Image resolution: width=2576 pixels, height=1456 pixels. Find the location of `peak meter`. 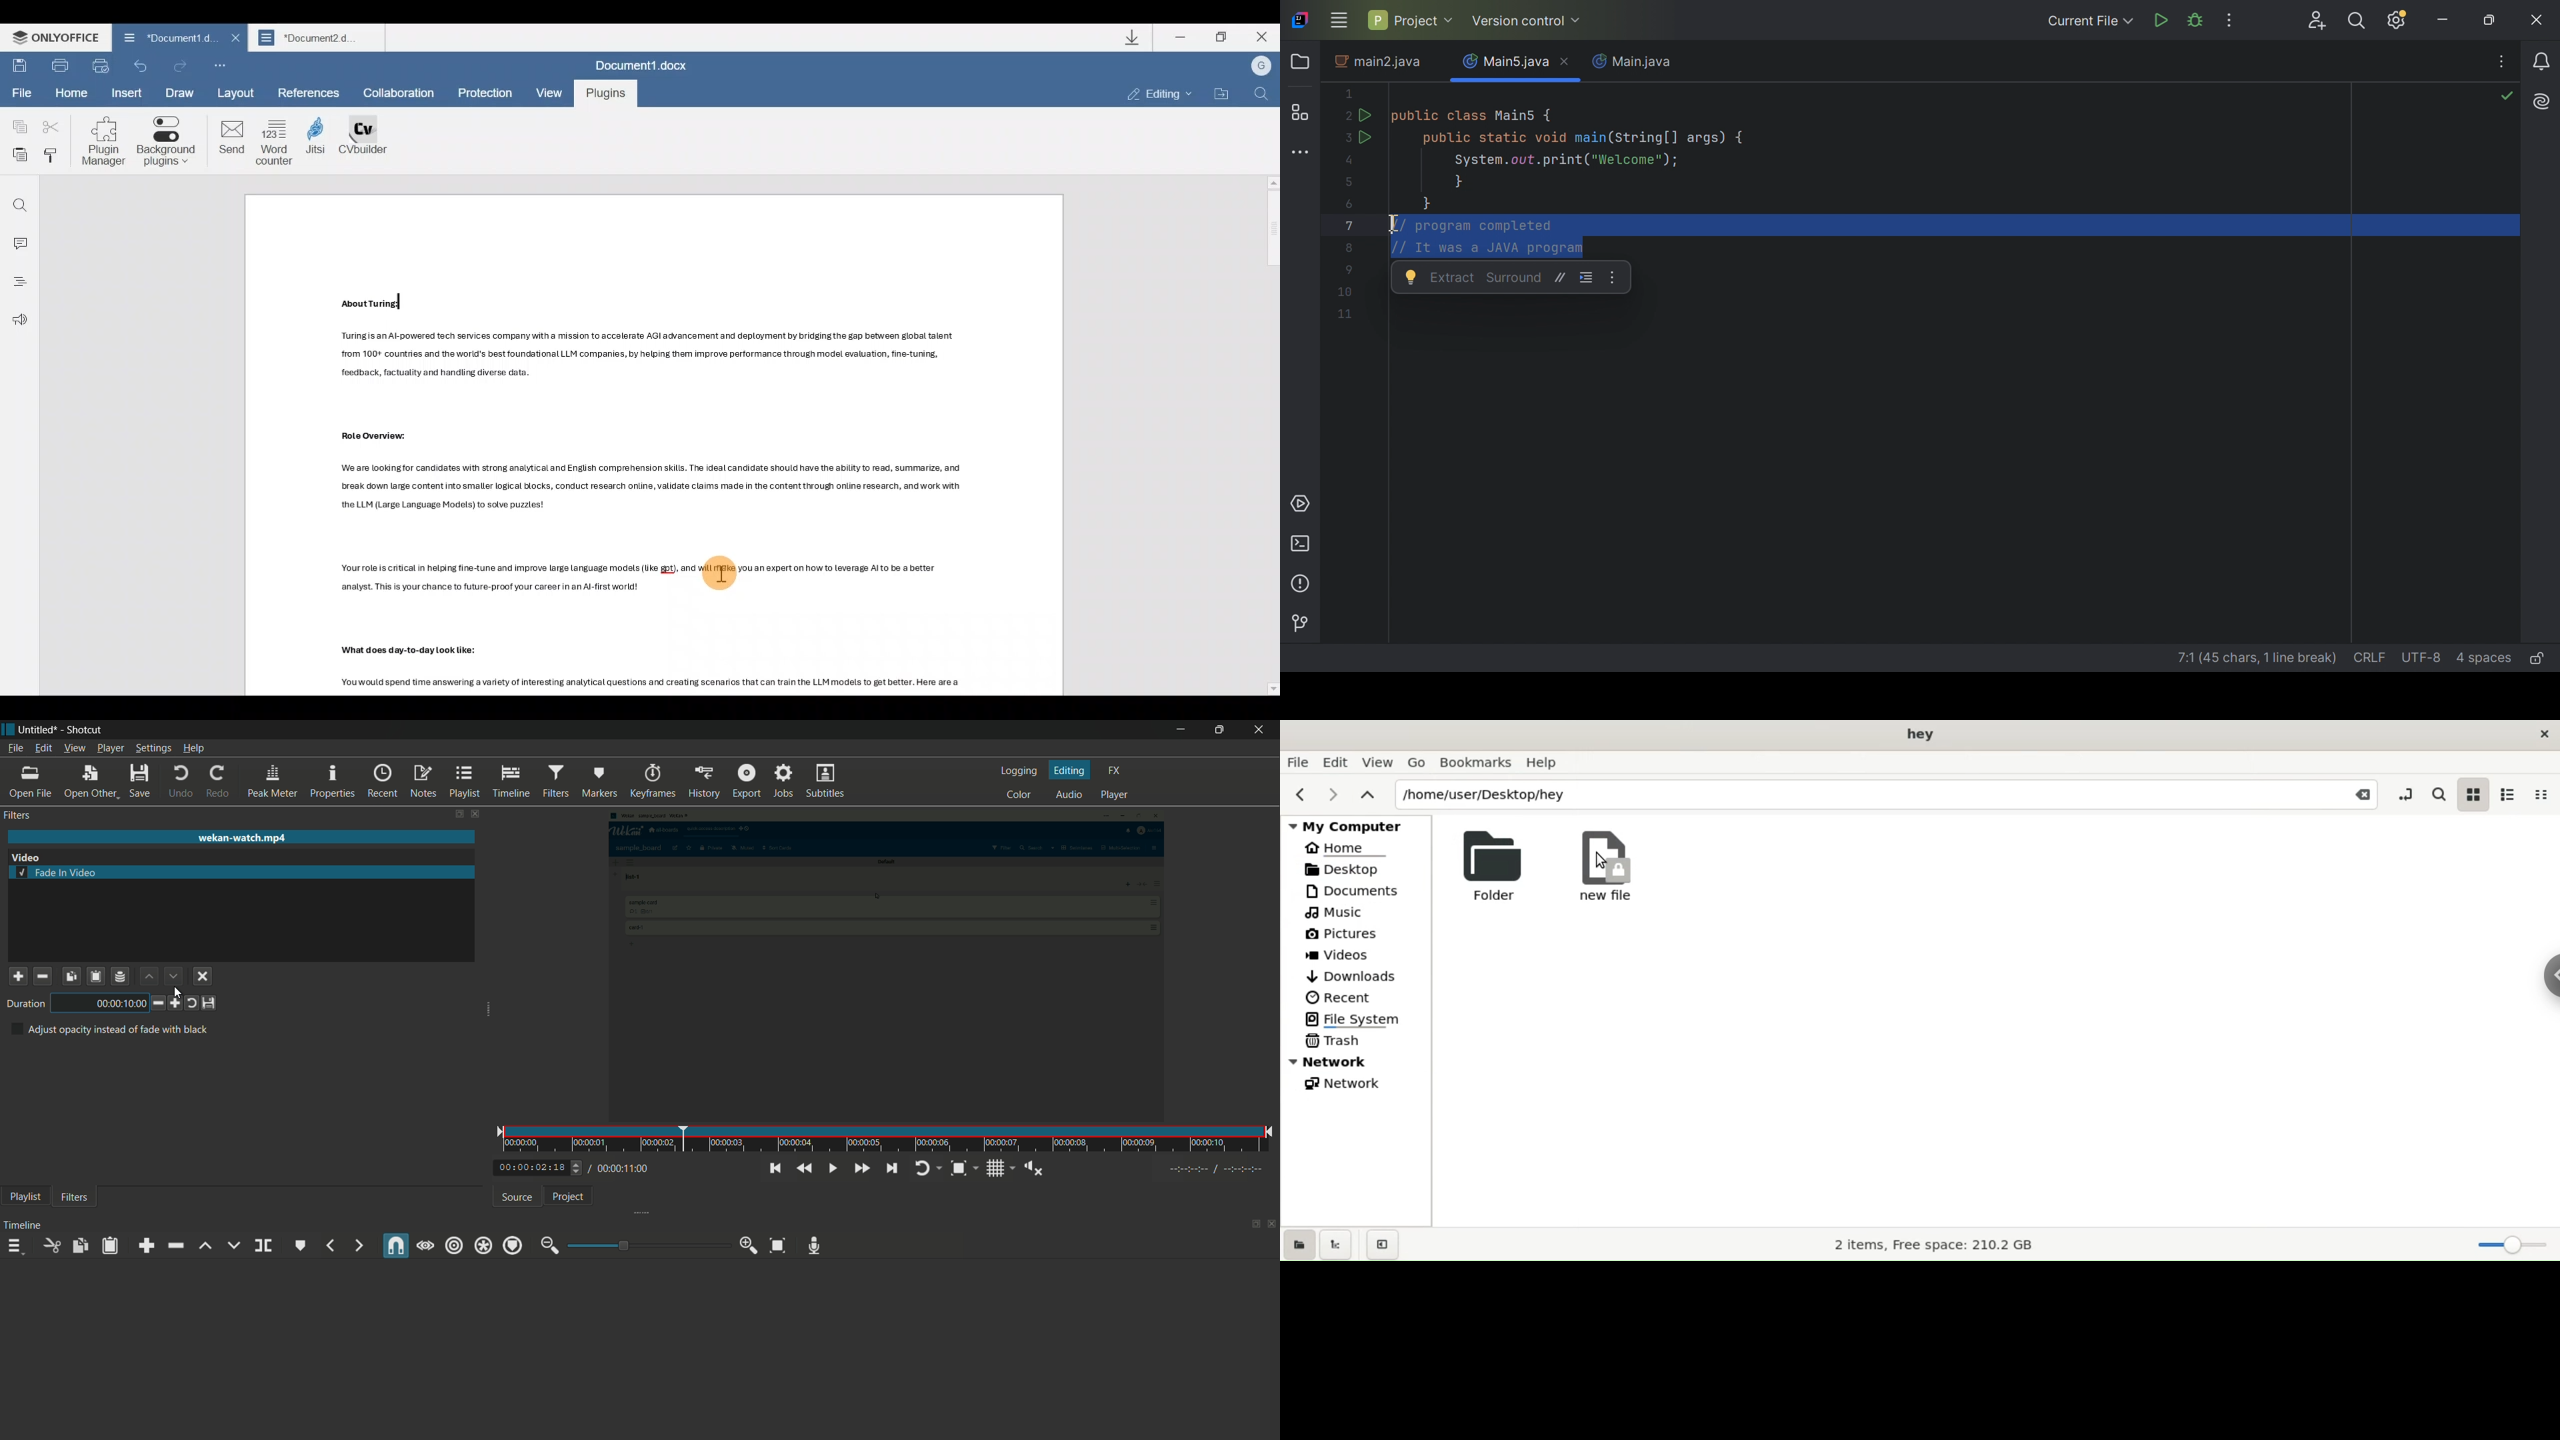

peak meter is located at coordinates (273, 780).